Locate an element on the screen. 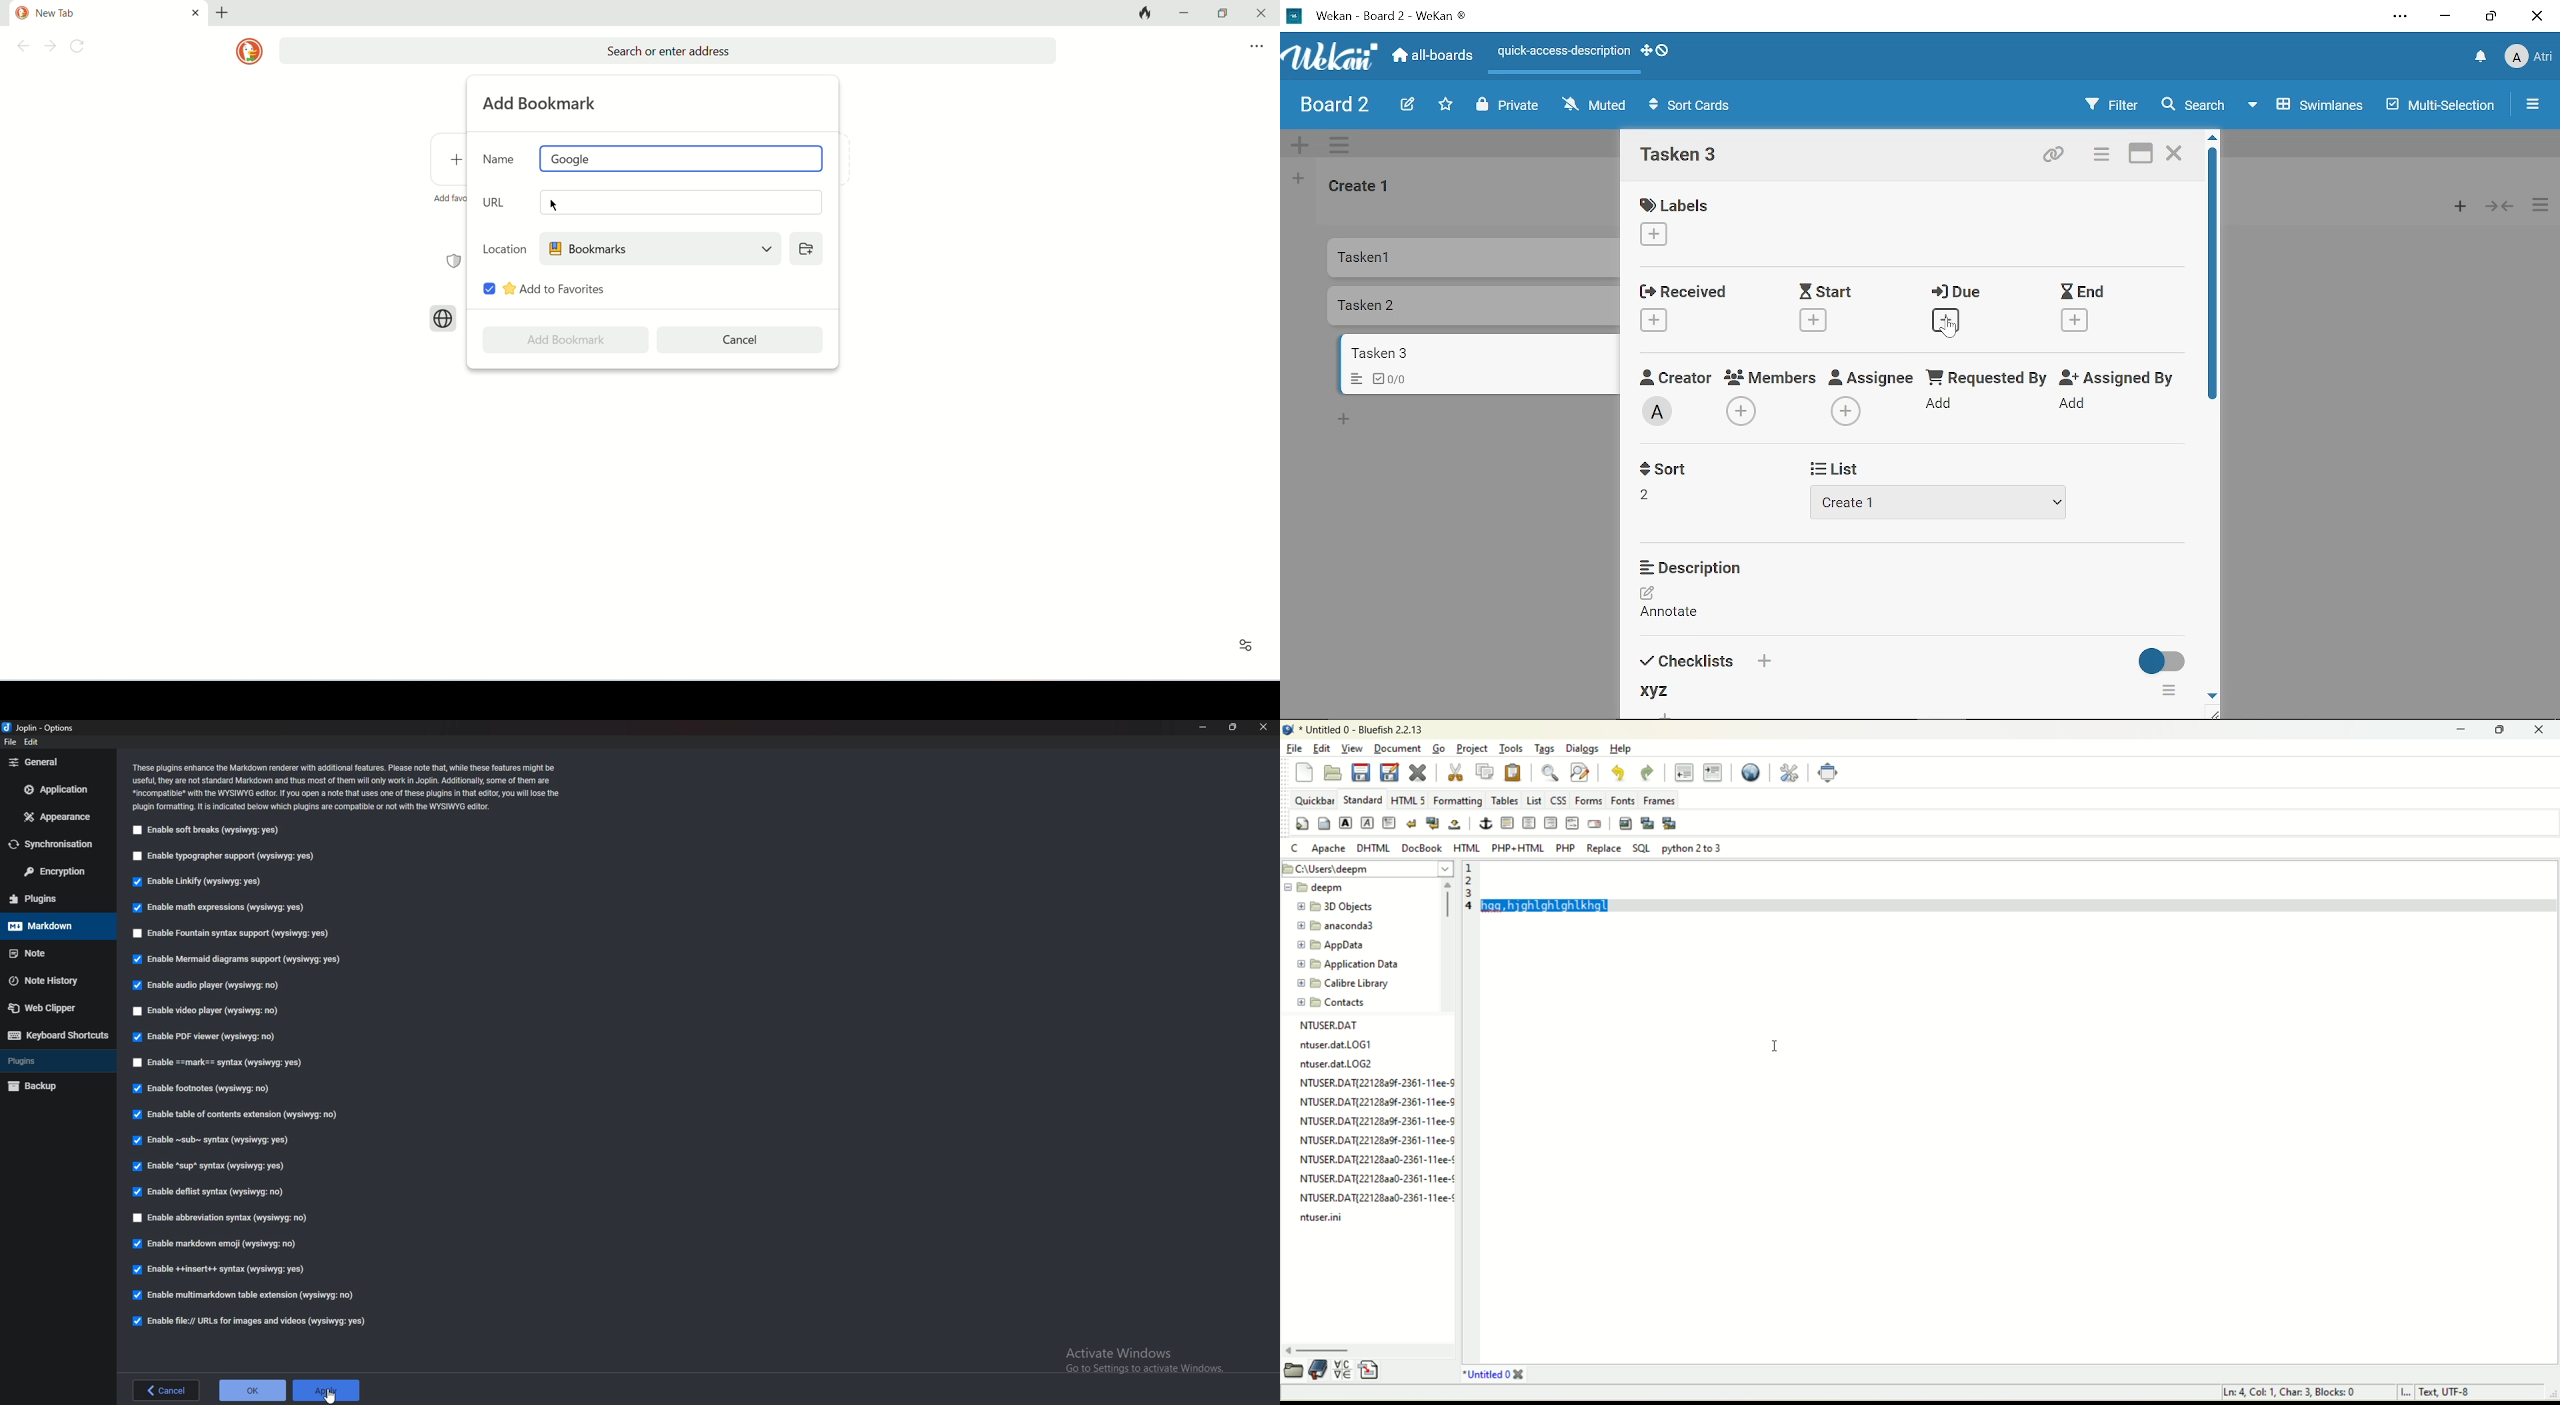 The height and width of the screenshot is (1428, 2576). Enable typographer support is located at coordinates (226, 857).